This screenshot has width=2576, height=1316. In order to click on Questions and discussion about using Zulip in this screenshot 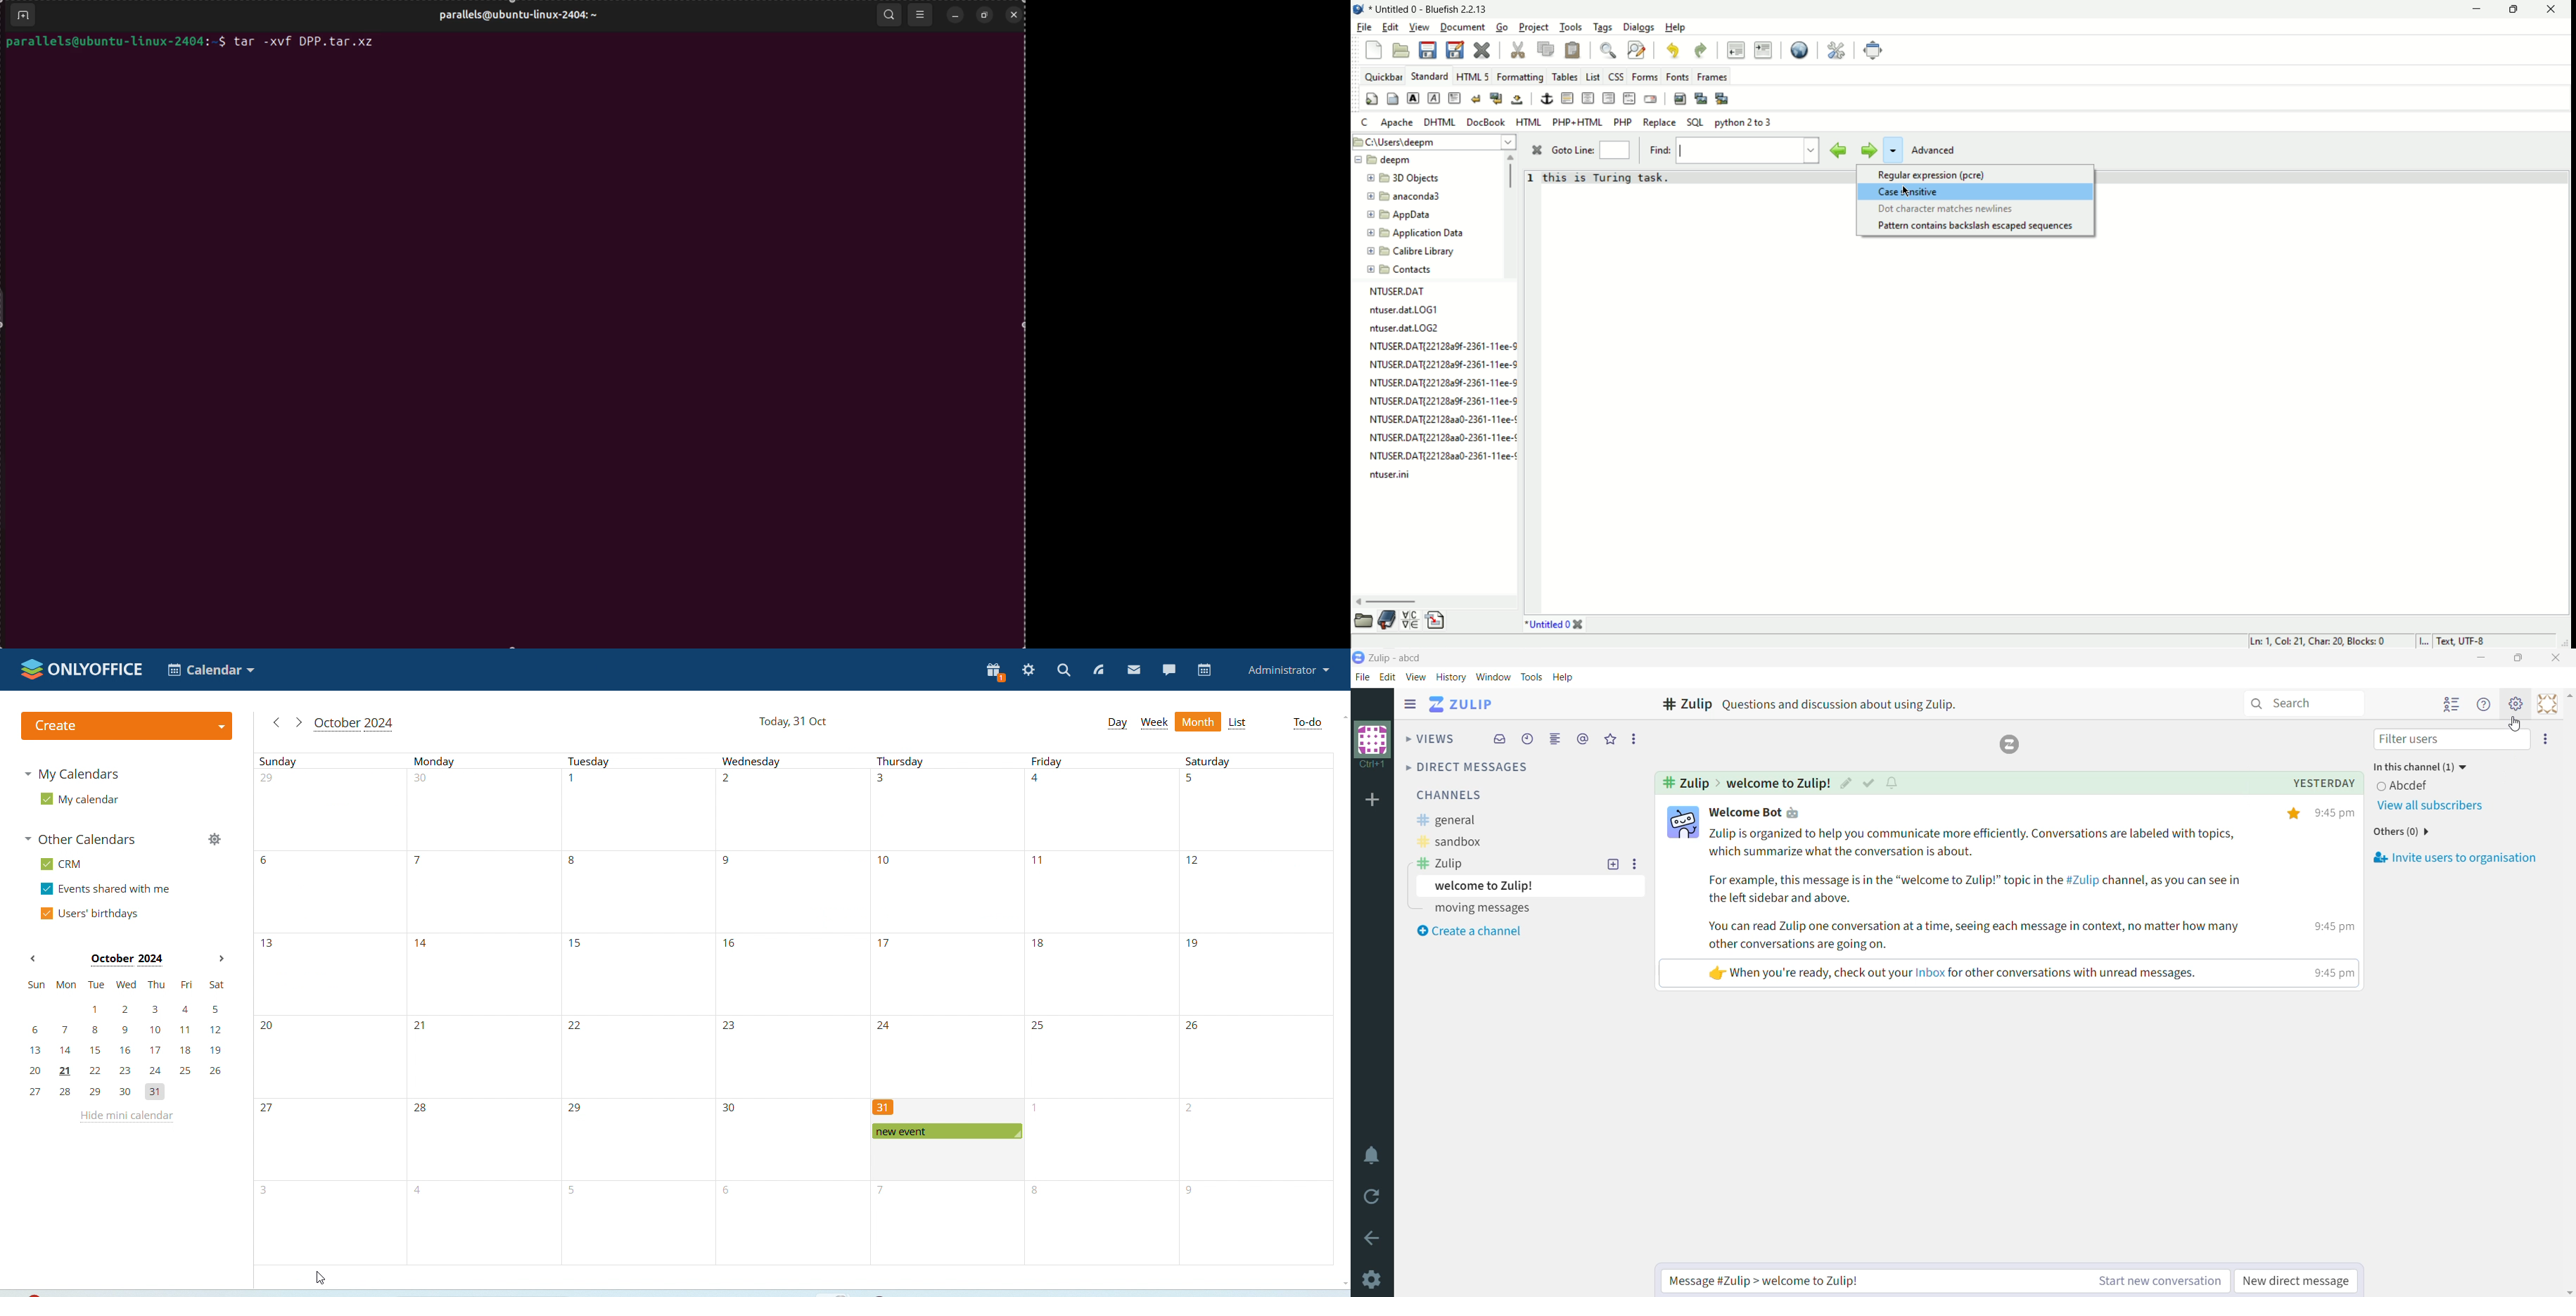, I will do `click(1842, 704)`.